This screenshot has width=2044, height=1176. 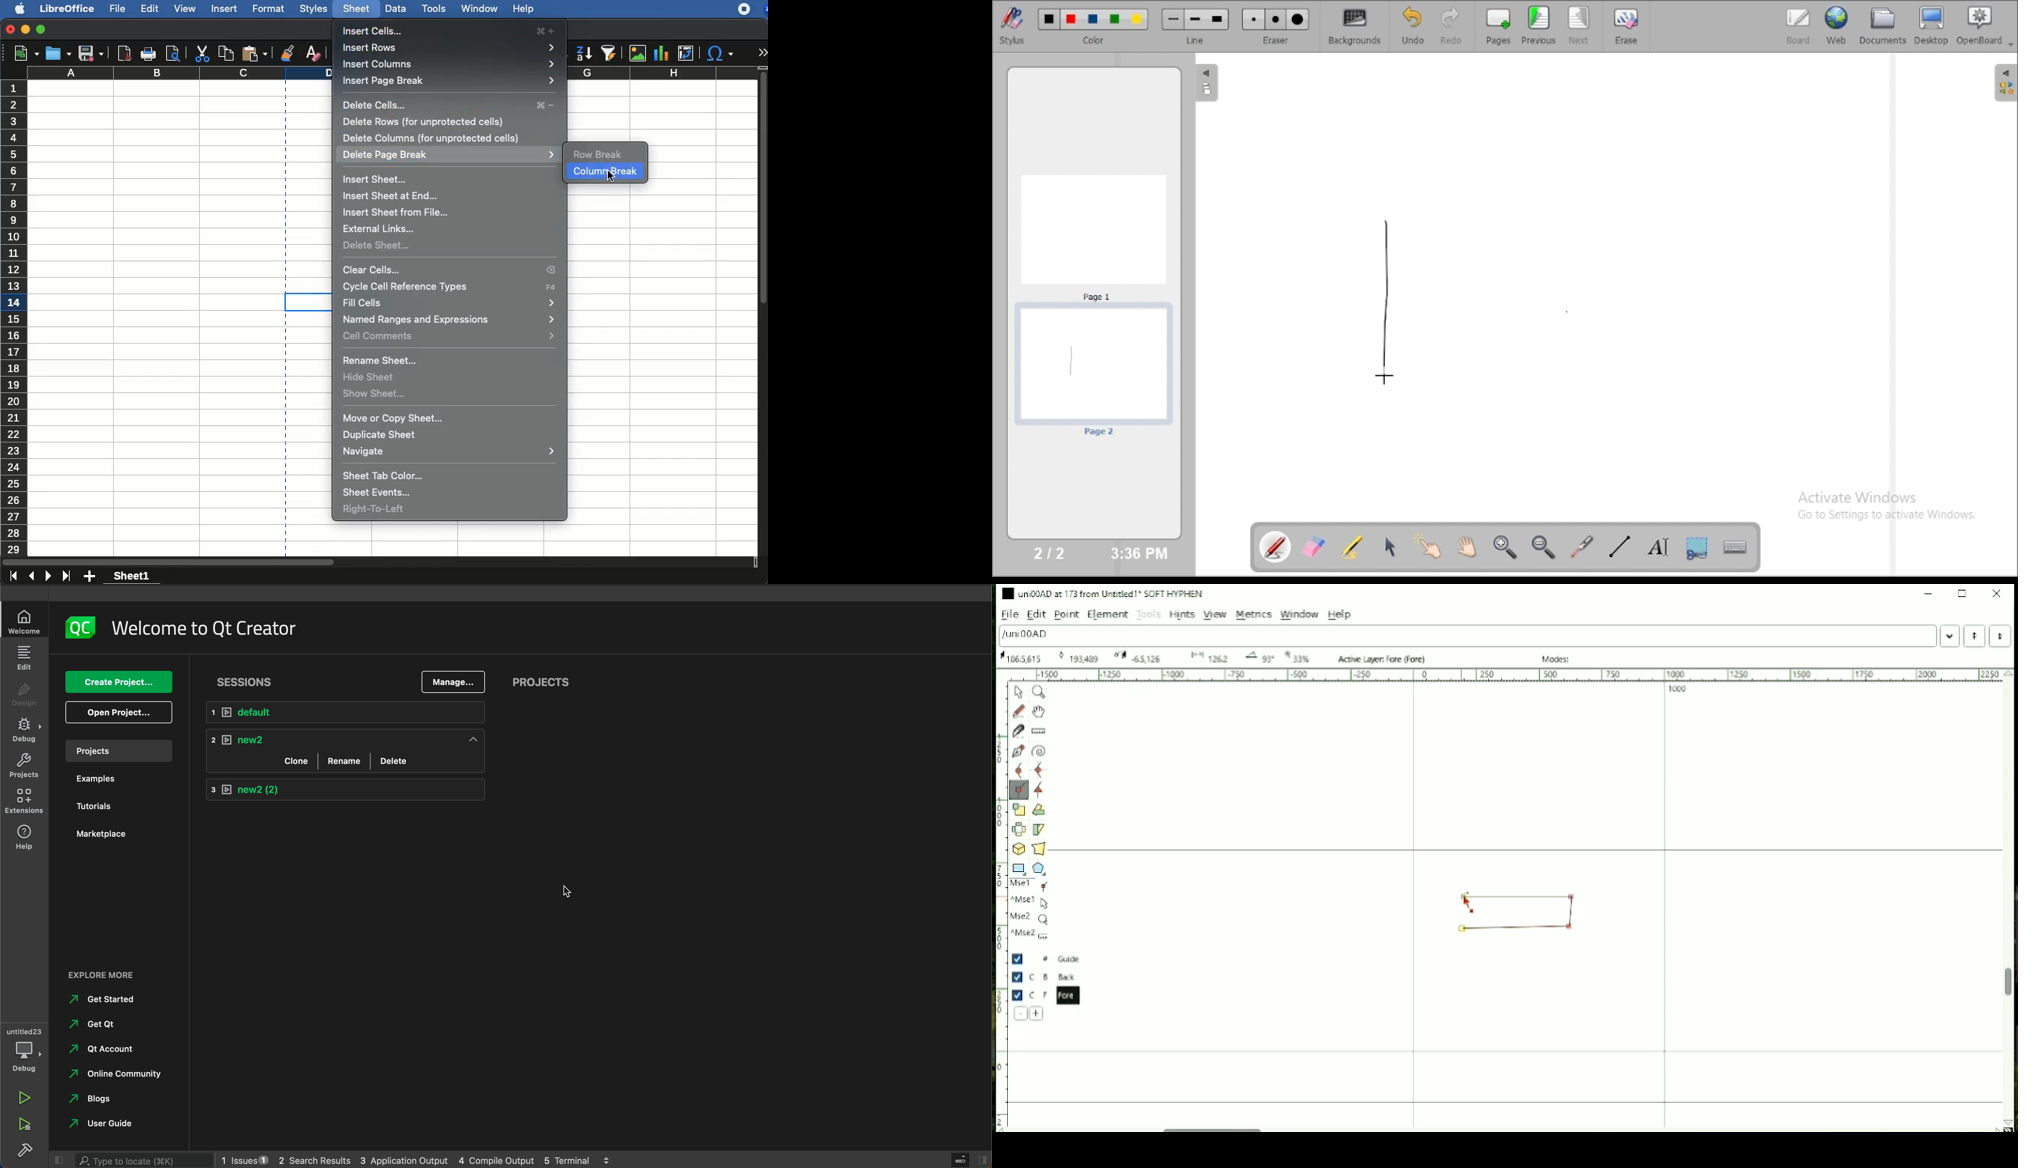 I want to click on apple , so click(x=16, y=8).